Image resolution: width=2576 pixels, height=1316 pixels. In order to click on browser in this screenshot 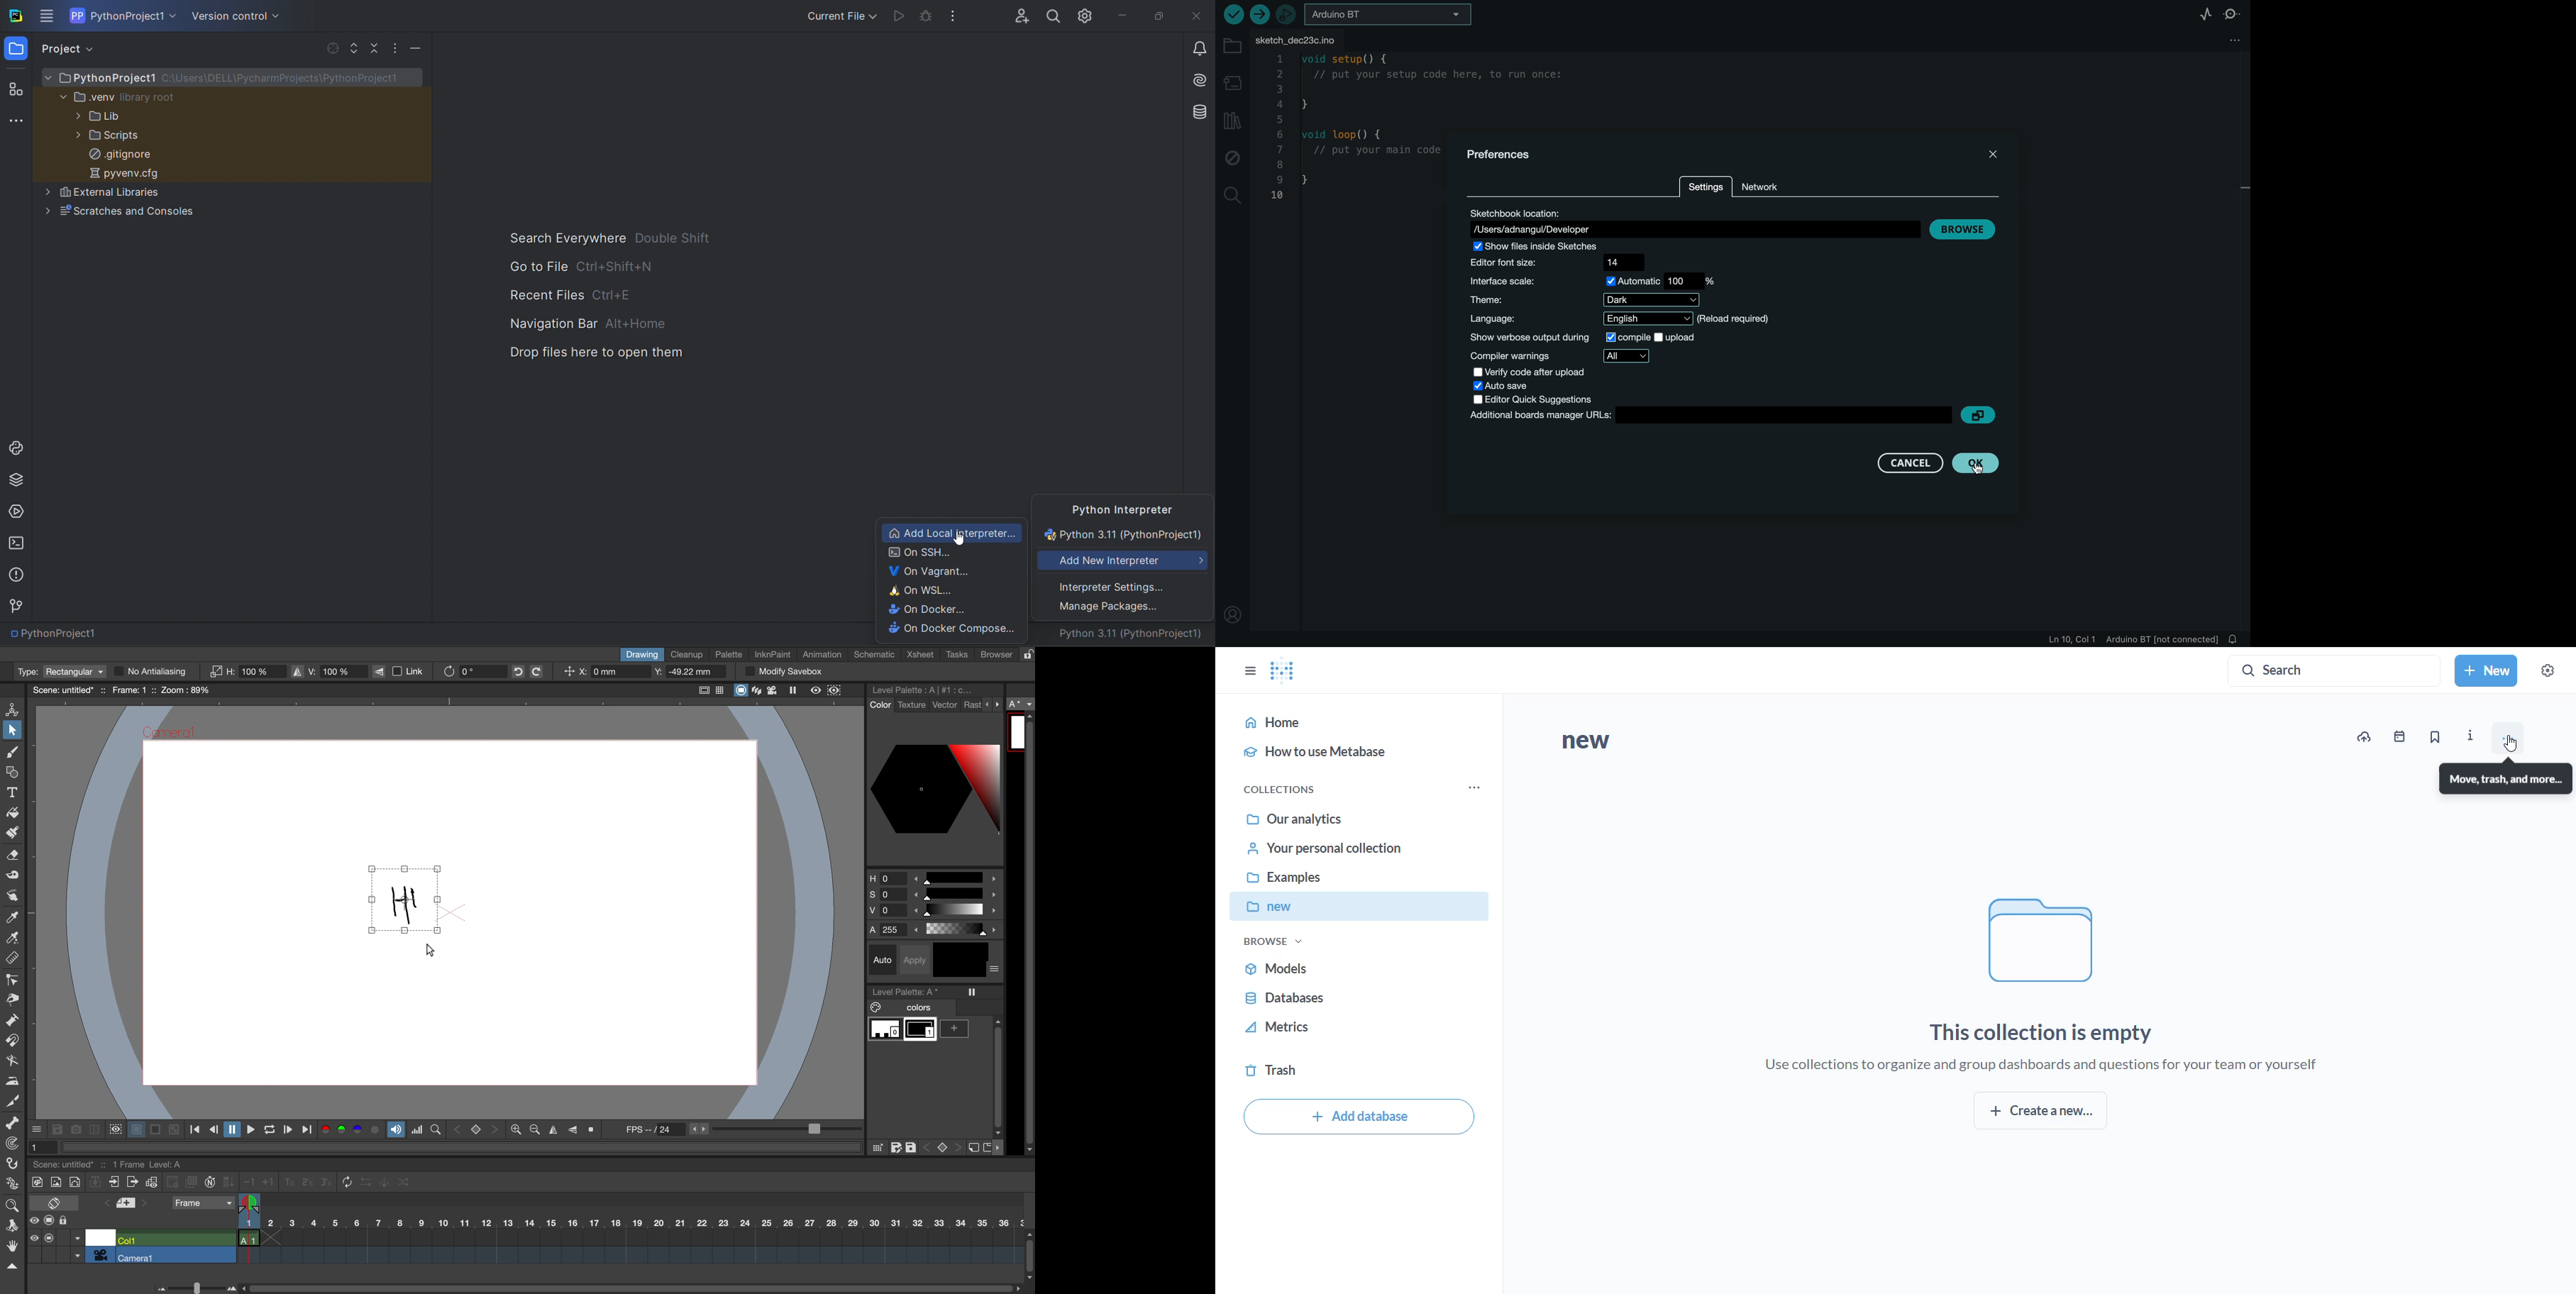, I will do `click(991, 654)`.